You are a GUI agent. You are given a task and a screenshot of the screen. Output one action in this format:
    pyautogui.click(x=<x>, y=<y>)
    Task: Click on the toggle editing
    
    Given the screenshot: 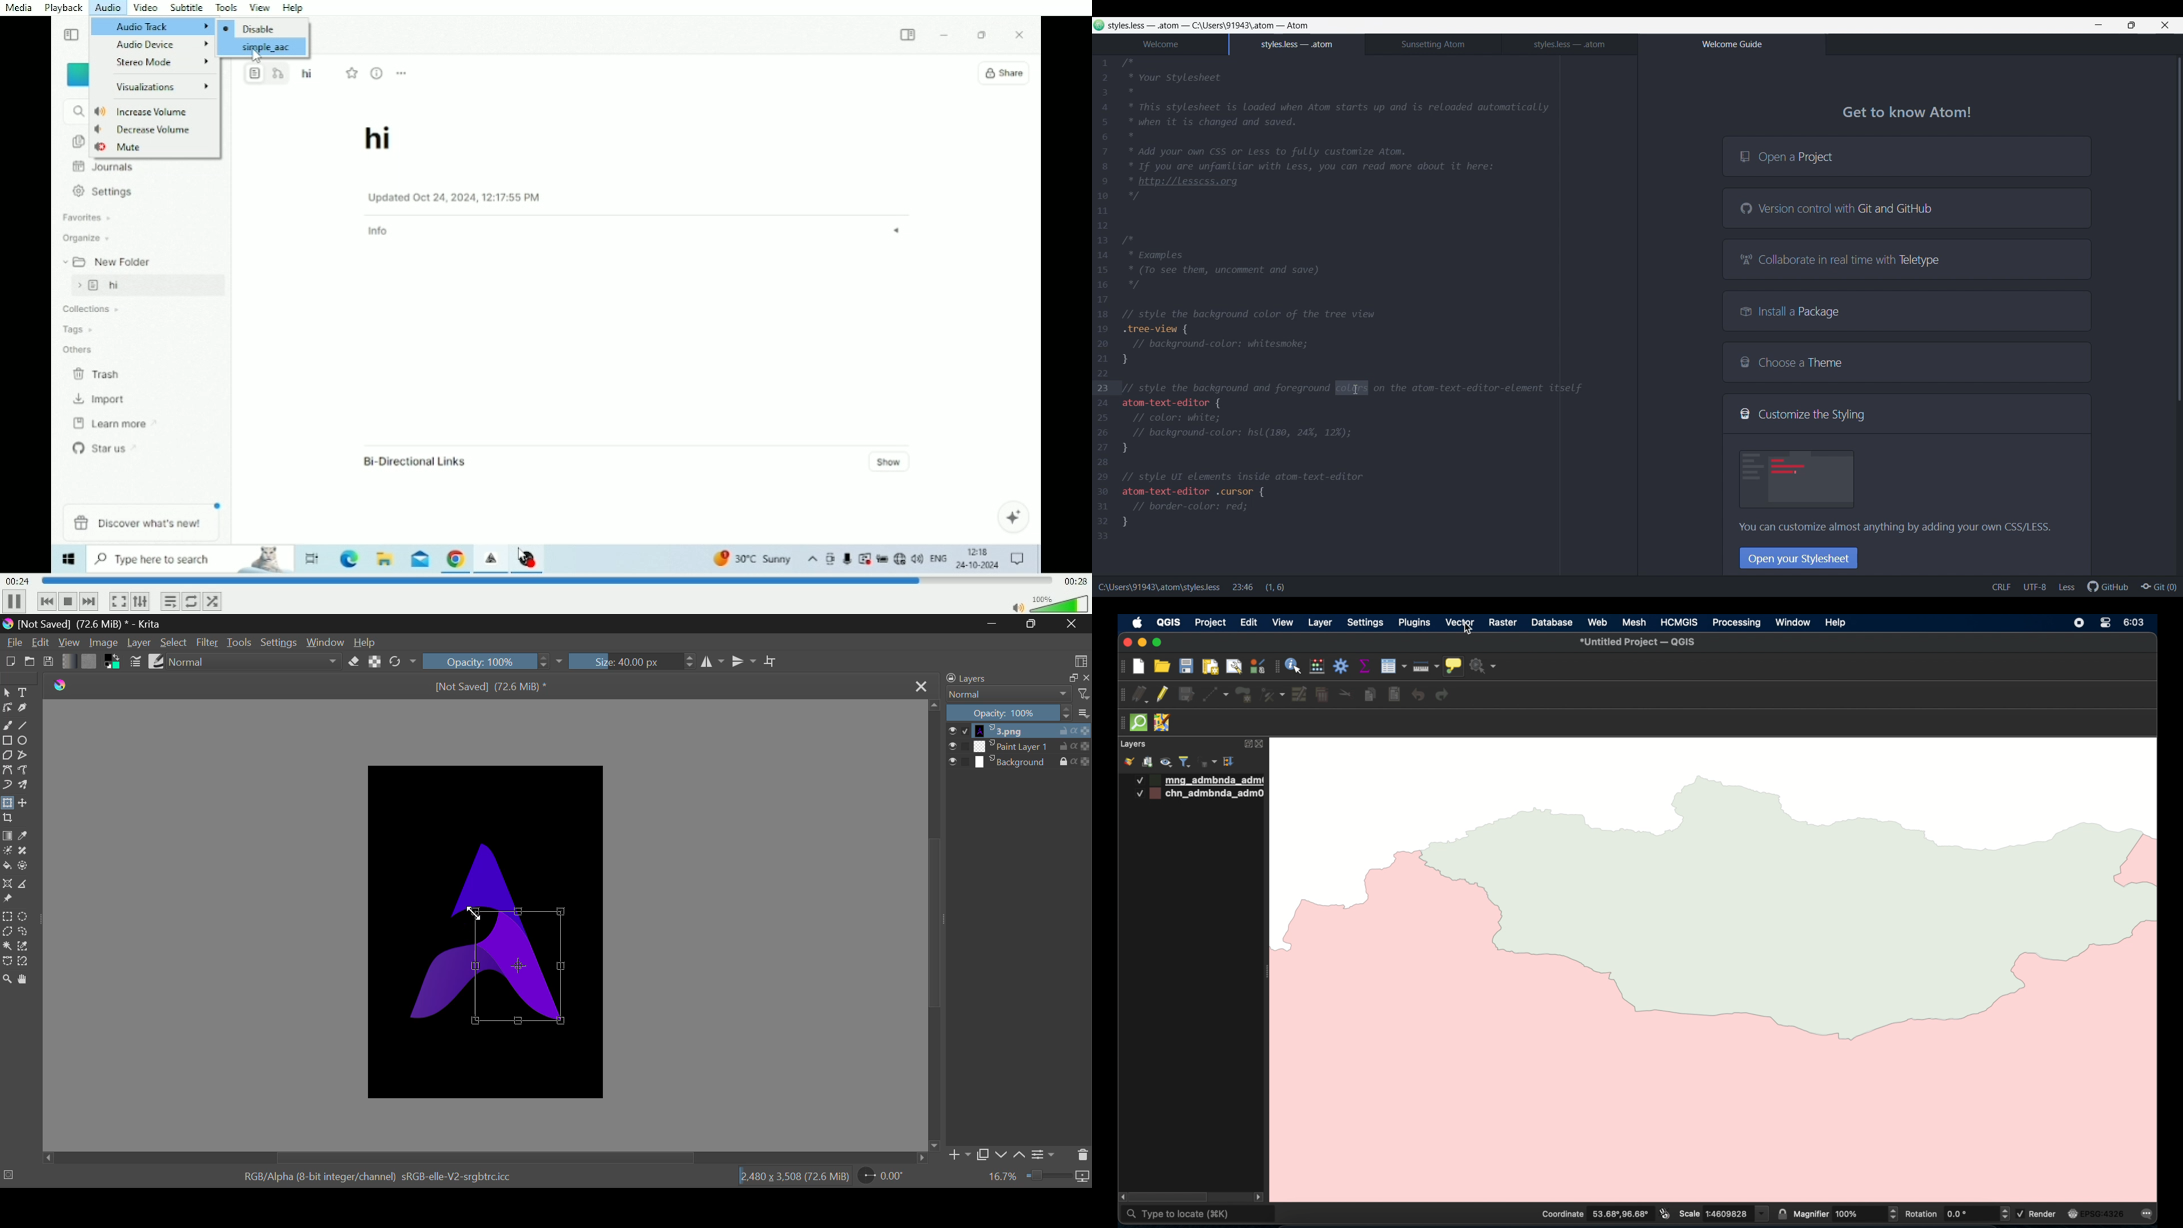 What is the action you would take?
    pyautogui.click(x=1161, y=694)
    